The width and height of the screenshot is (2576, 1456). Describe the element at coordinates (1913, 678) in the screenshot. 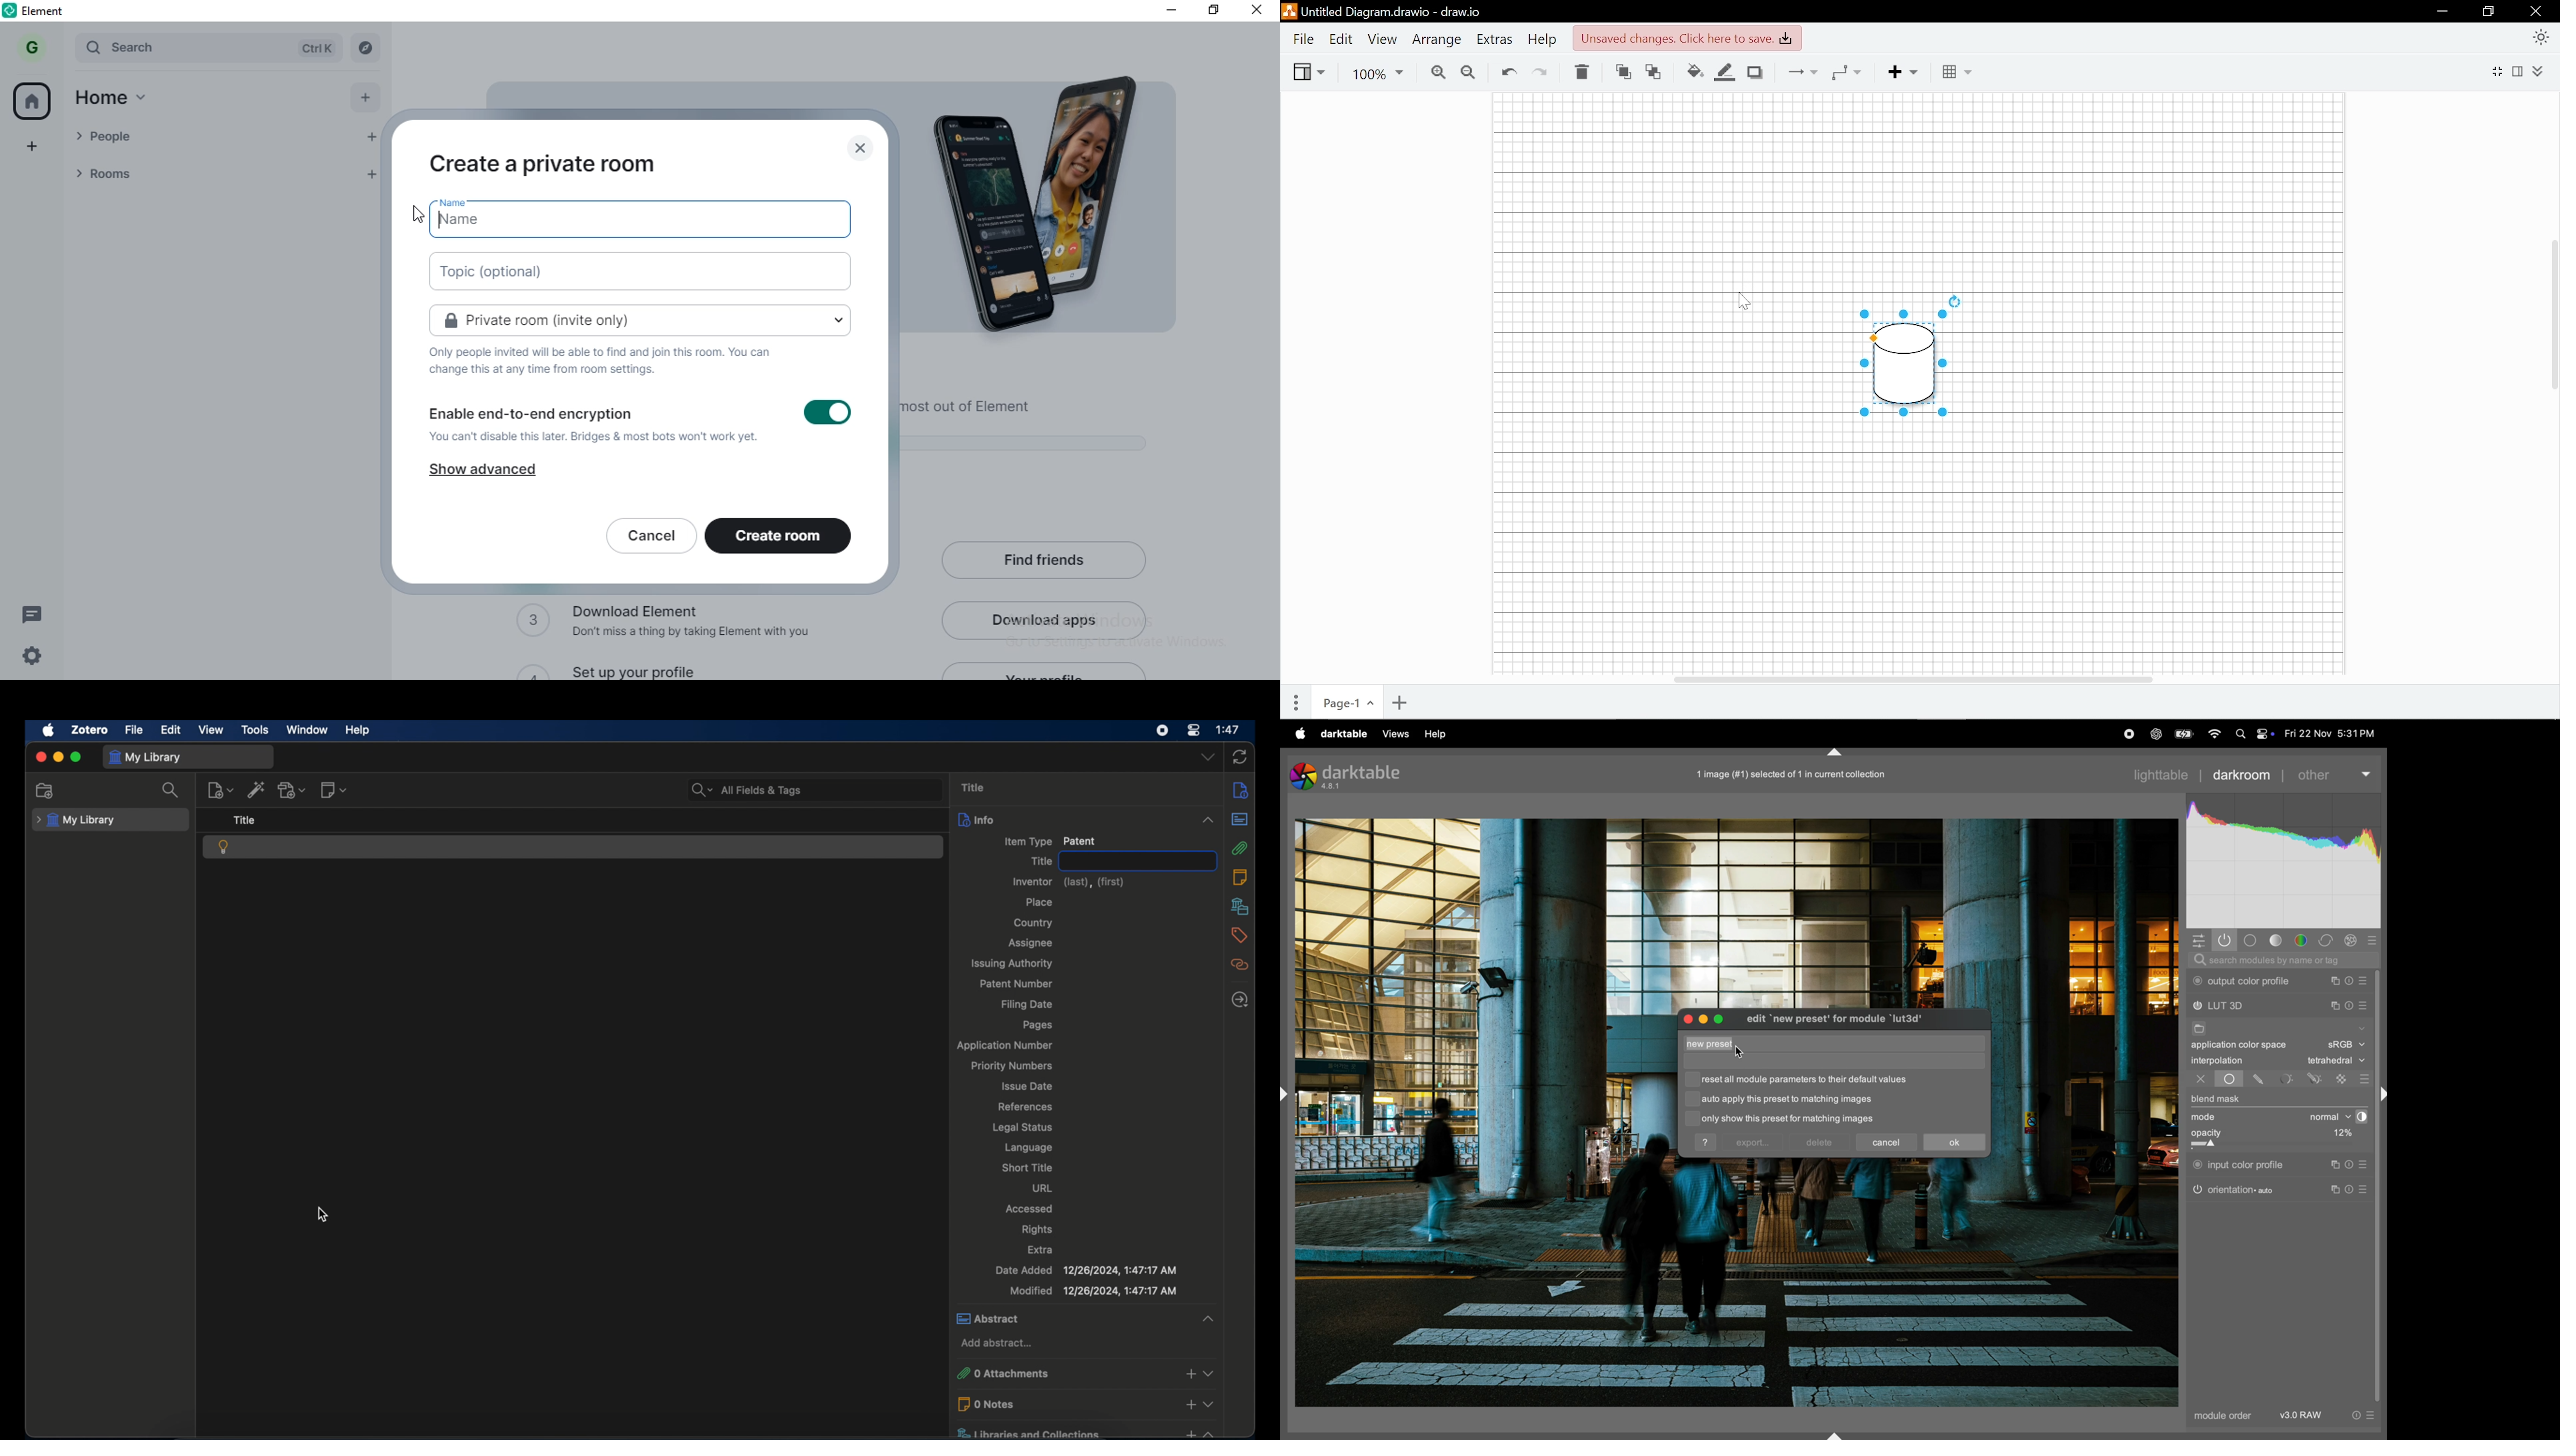

I see `Horizontal scrollbar` at that location.